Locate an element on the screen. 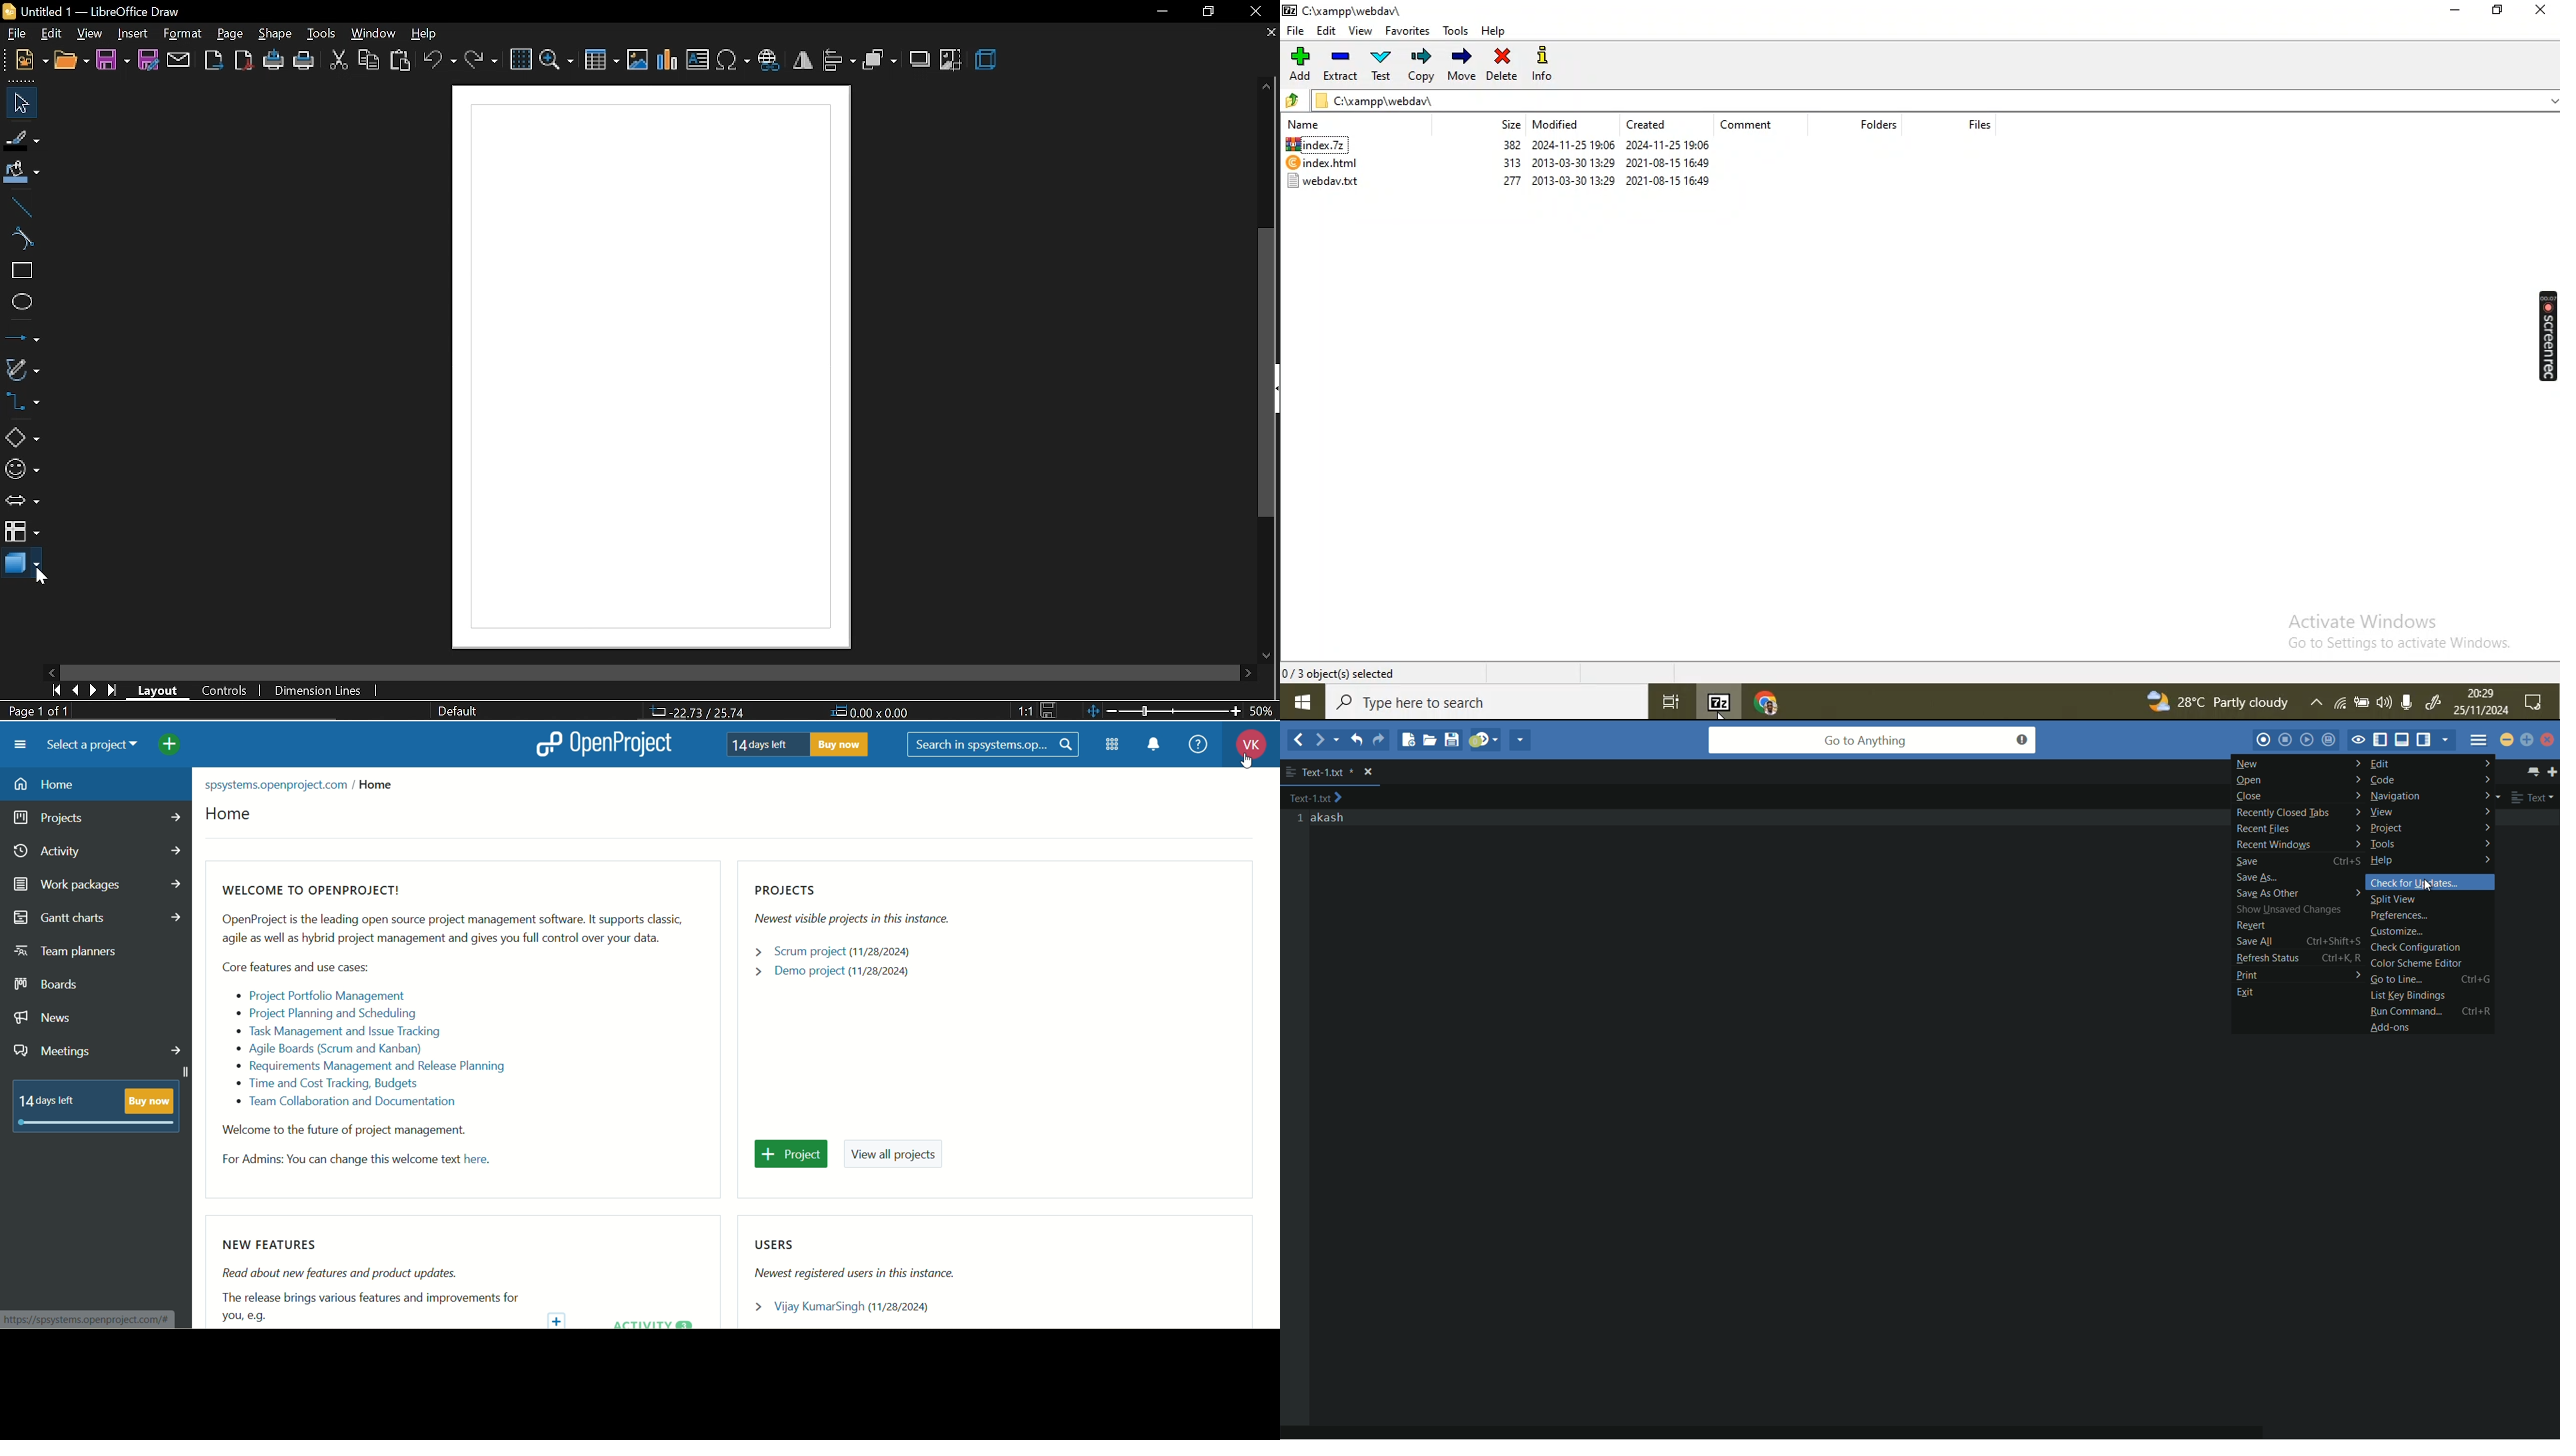  save as is located at coordinates (149, 60).